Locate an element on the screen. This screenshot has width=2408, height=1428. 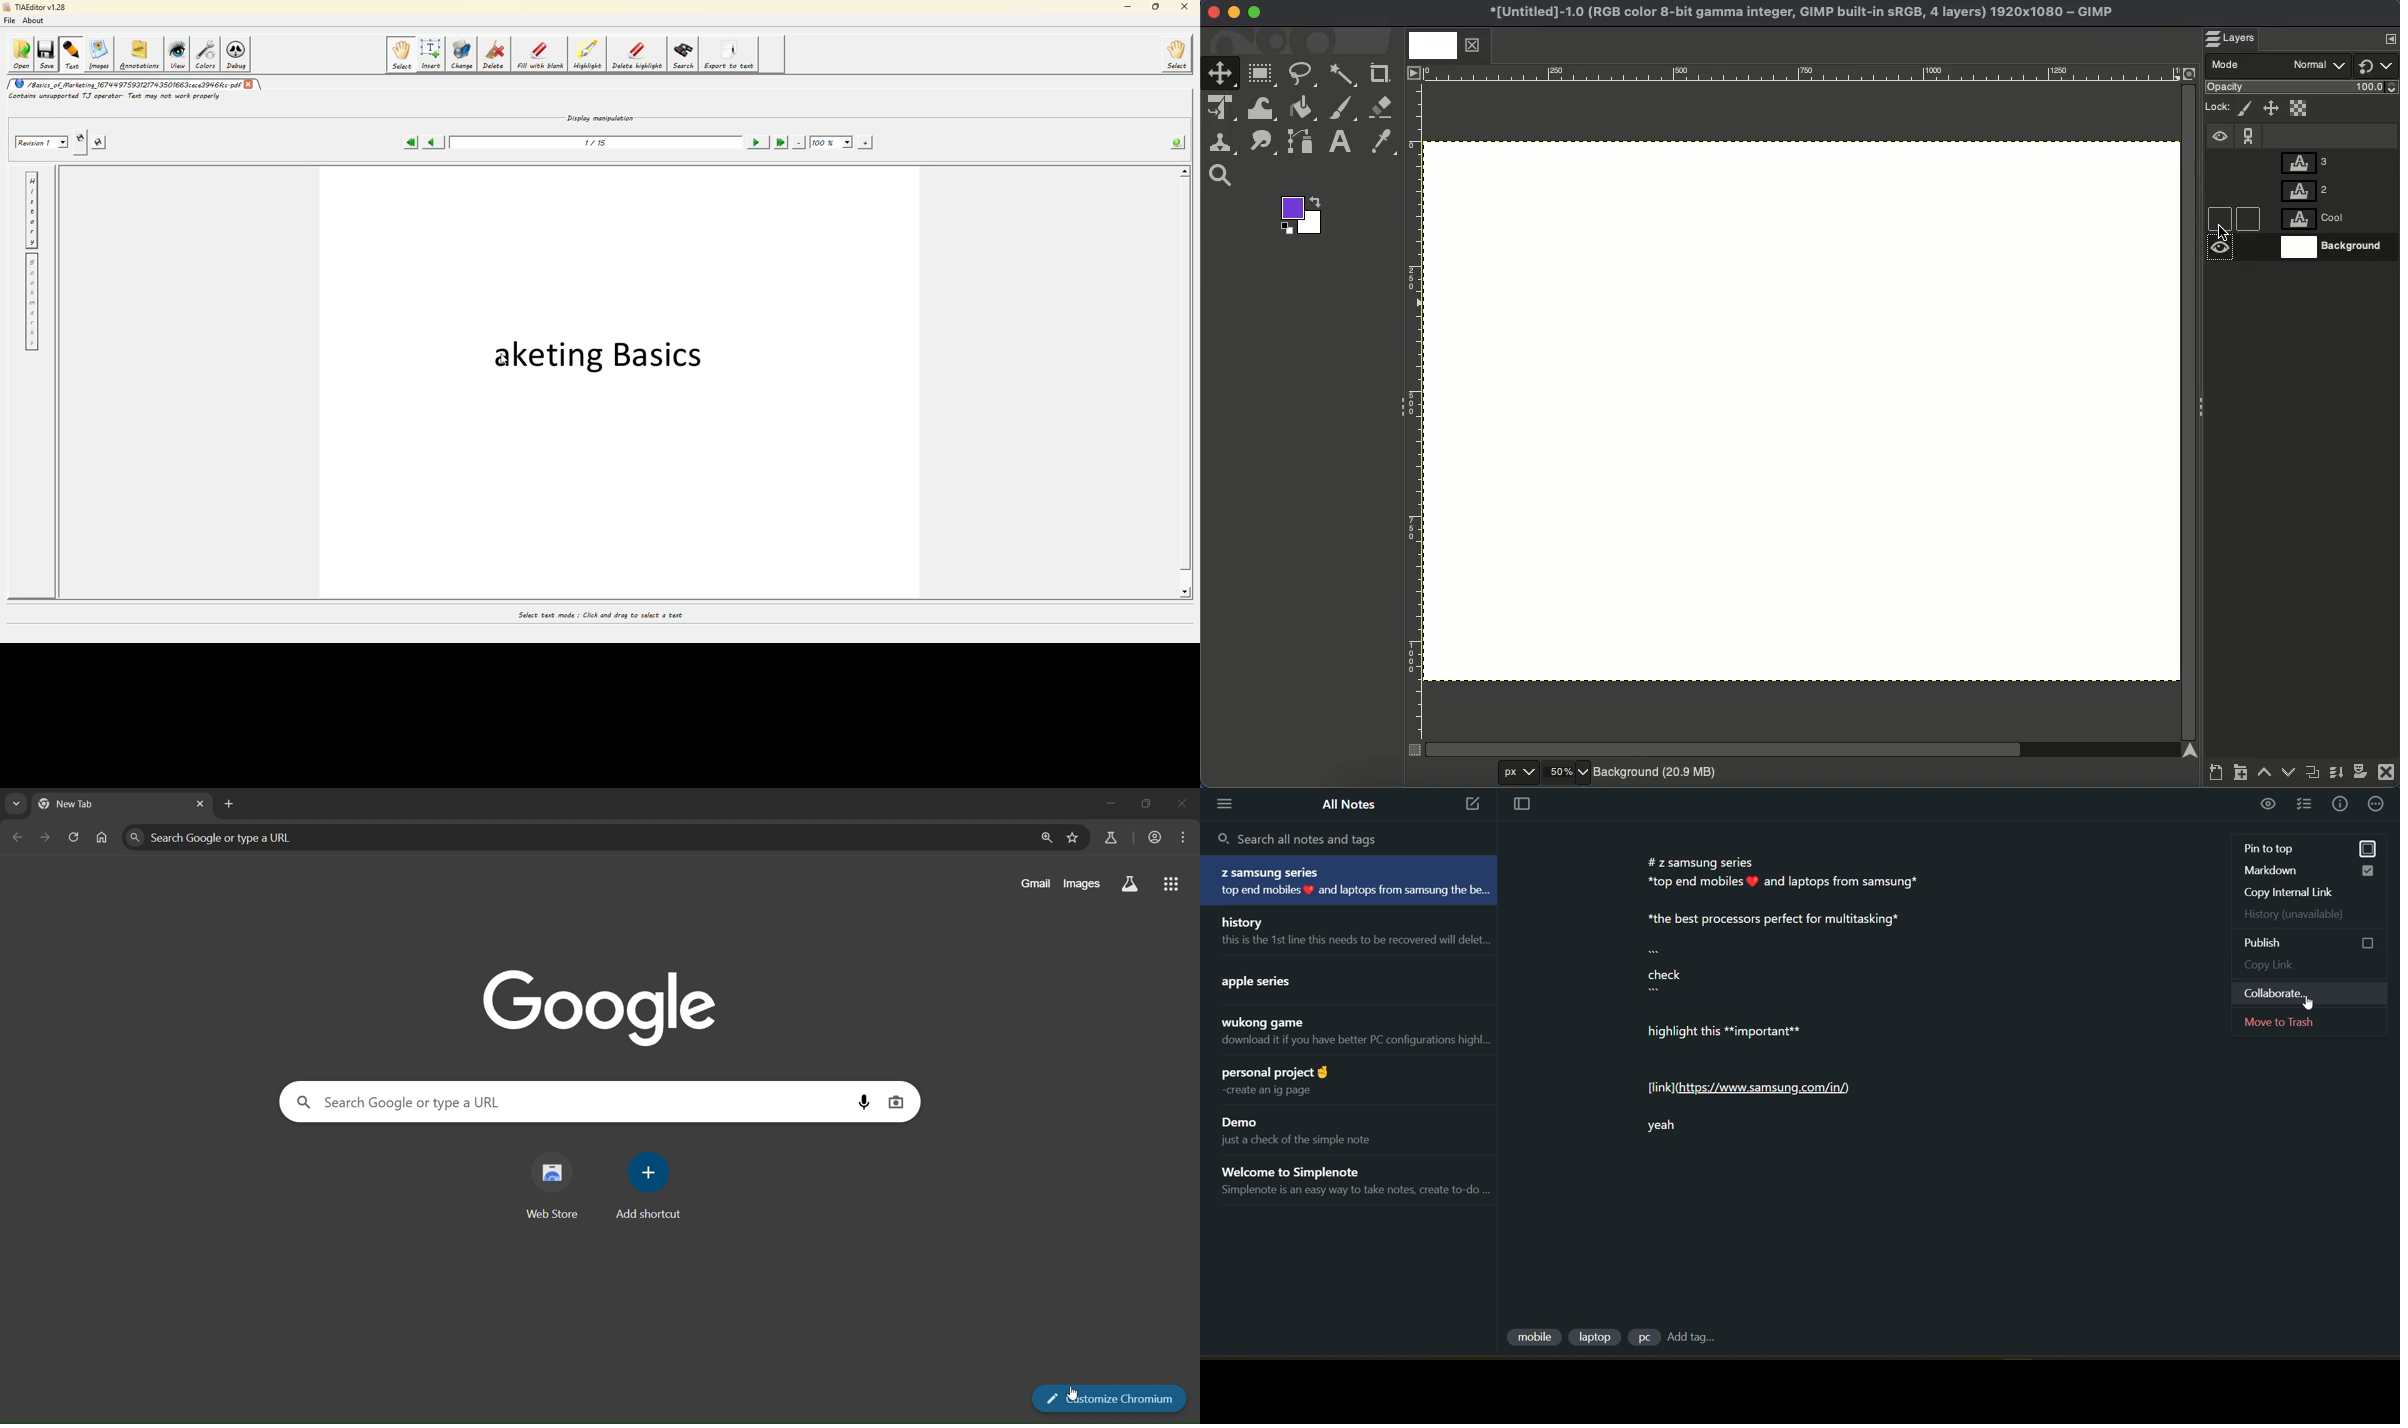
note title and preview is located at coordinates (1350, 1181).